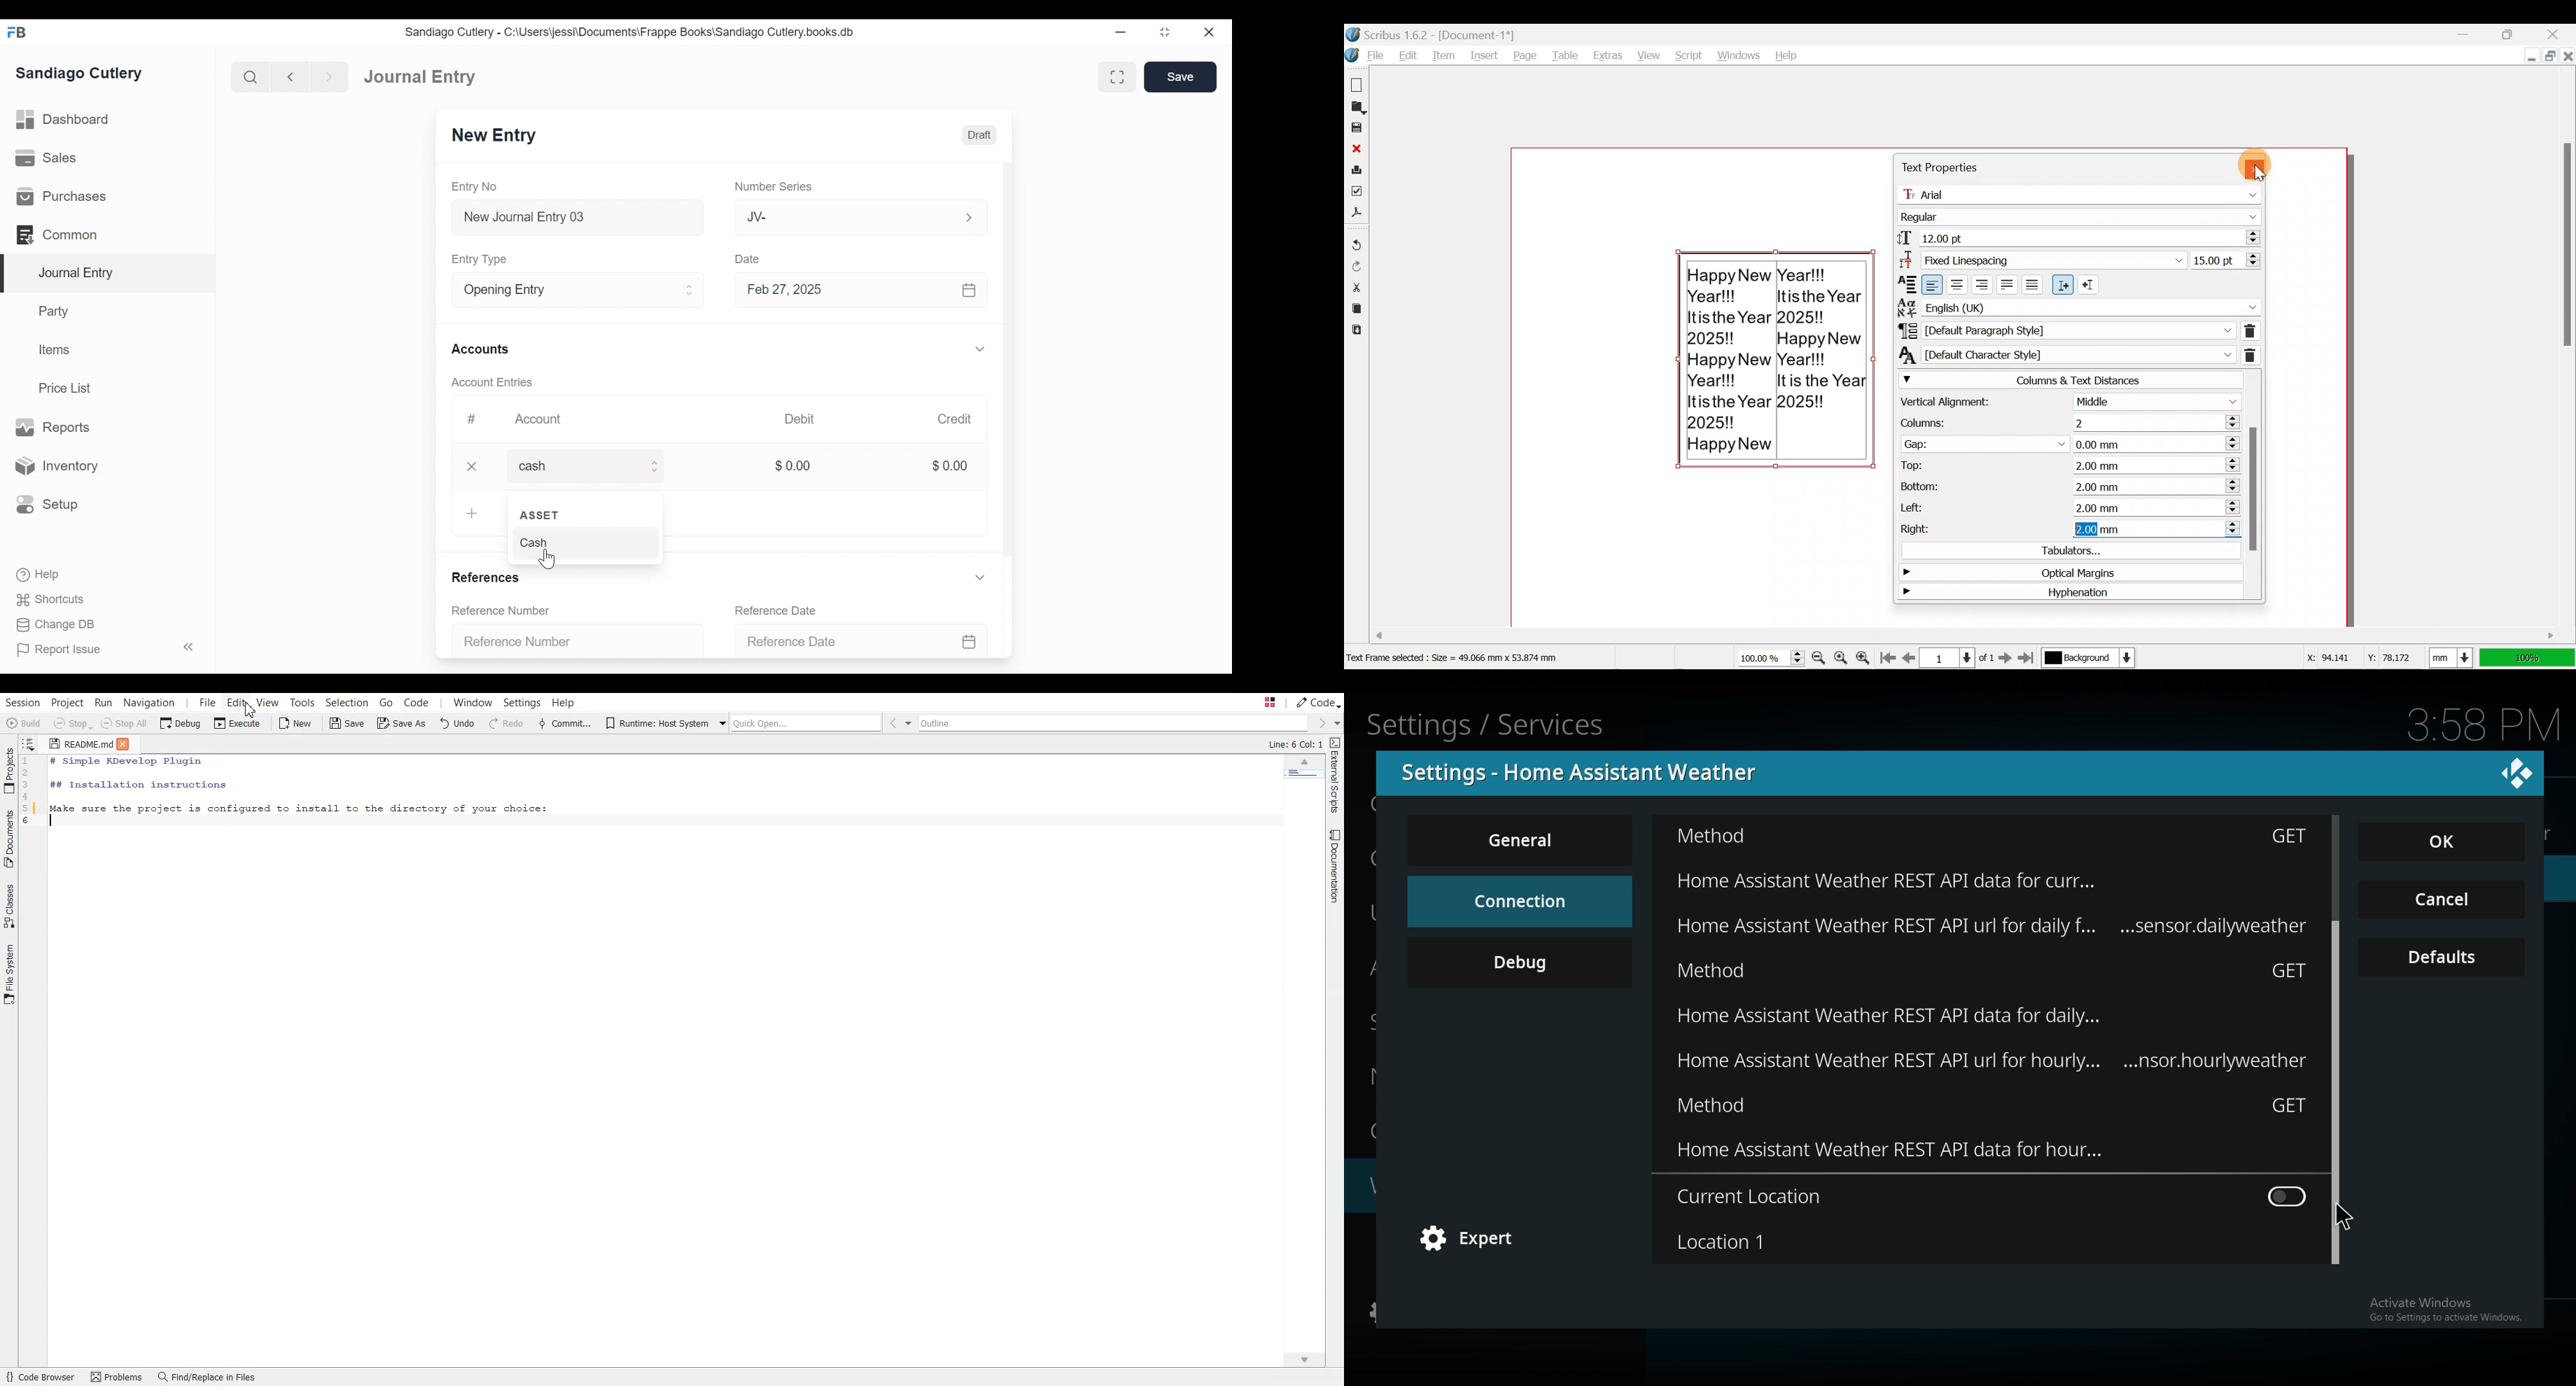  I want to click on Align text right, so click(1982, 282).